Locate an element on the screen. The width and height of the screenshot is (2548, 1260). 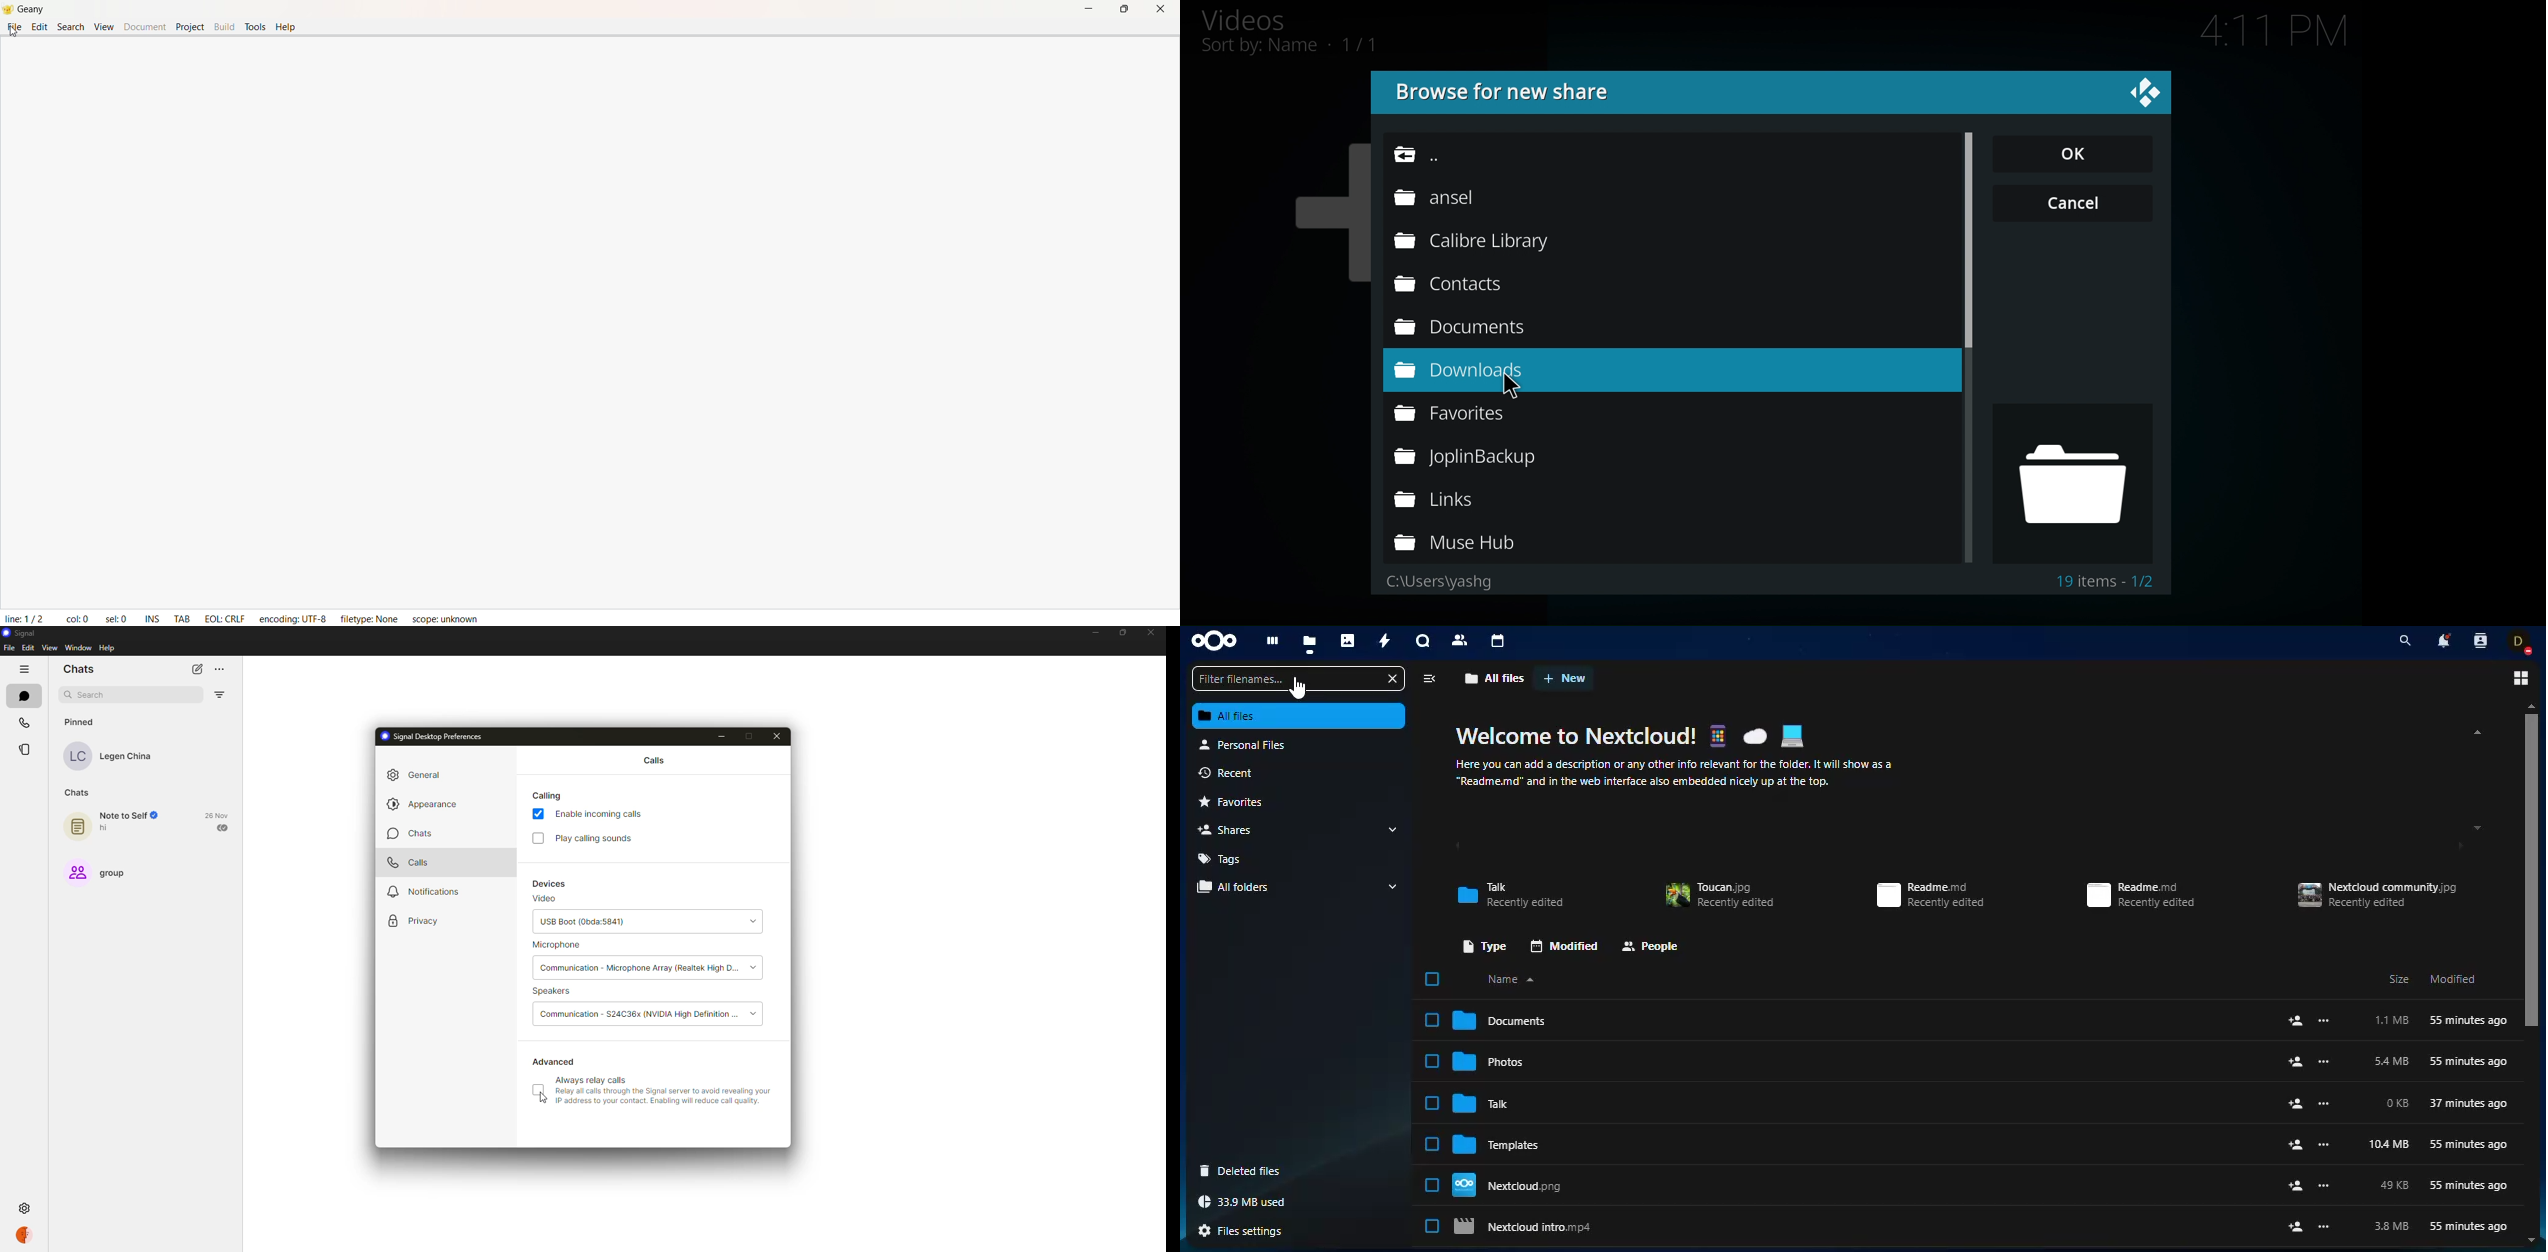
Ansel is located at coordinates (1434, 198).